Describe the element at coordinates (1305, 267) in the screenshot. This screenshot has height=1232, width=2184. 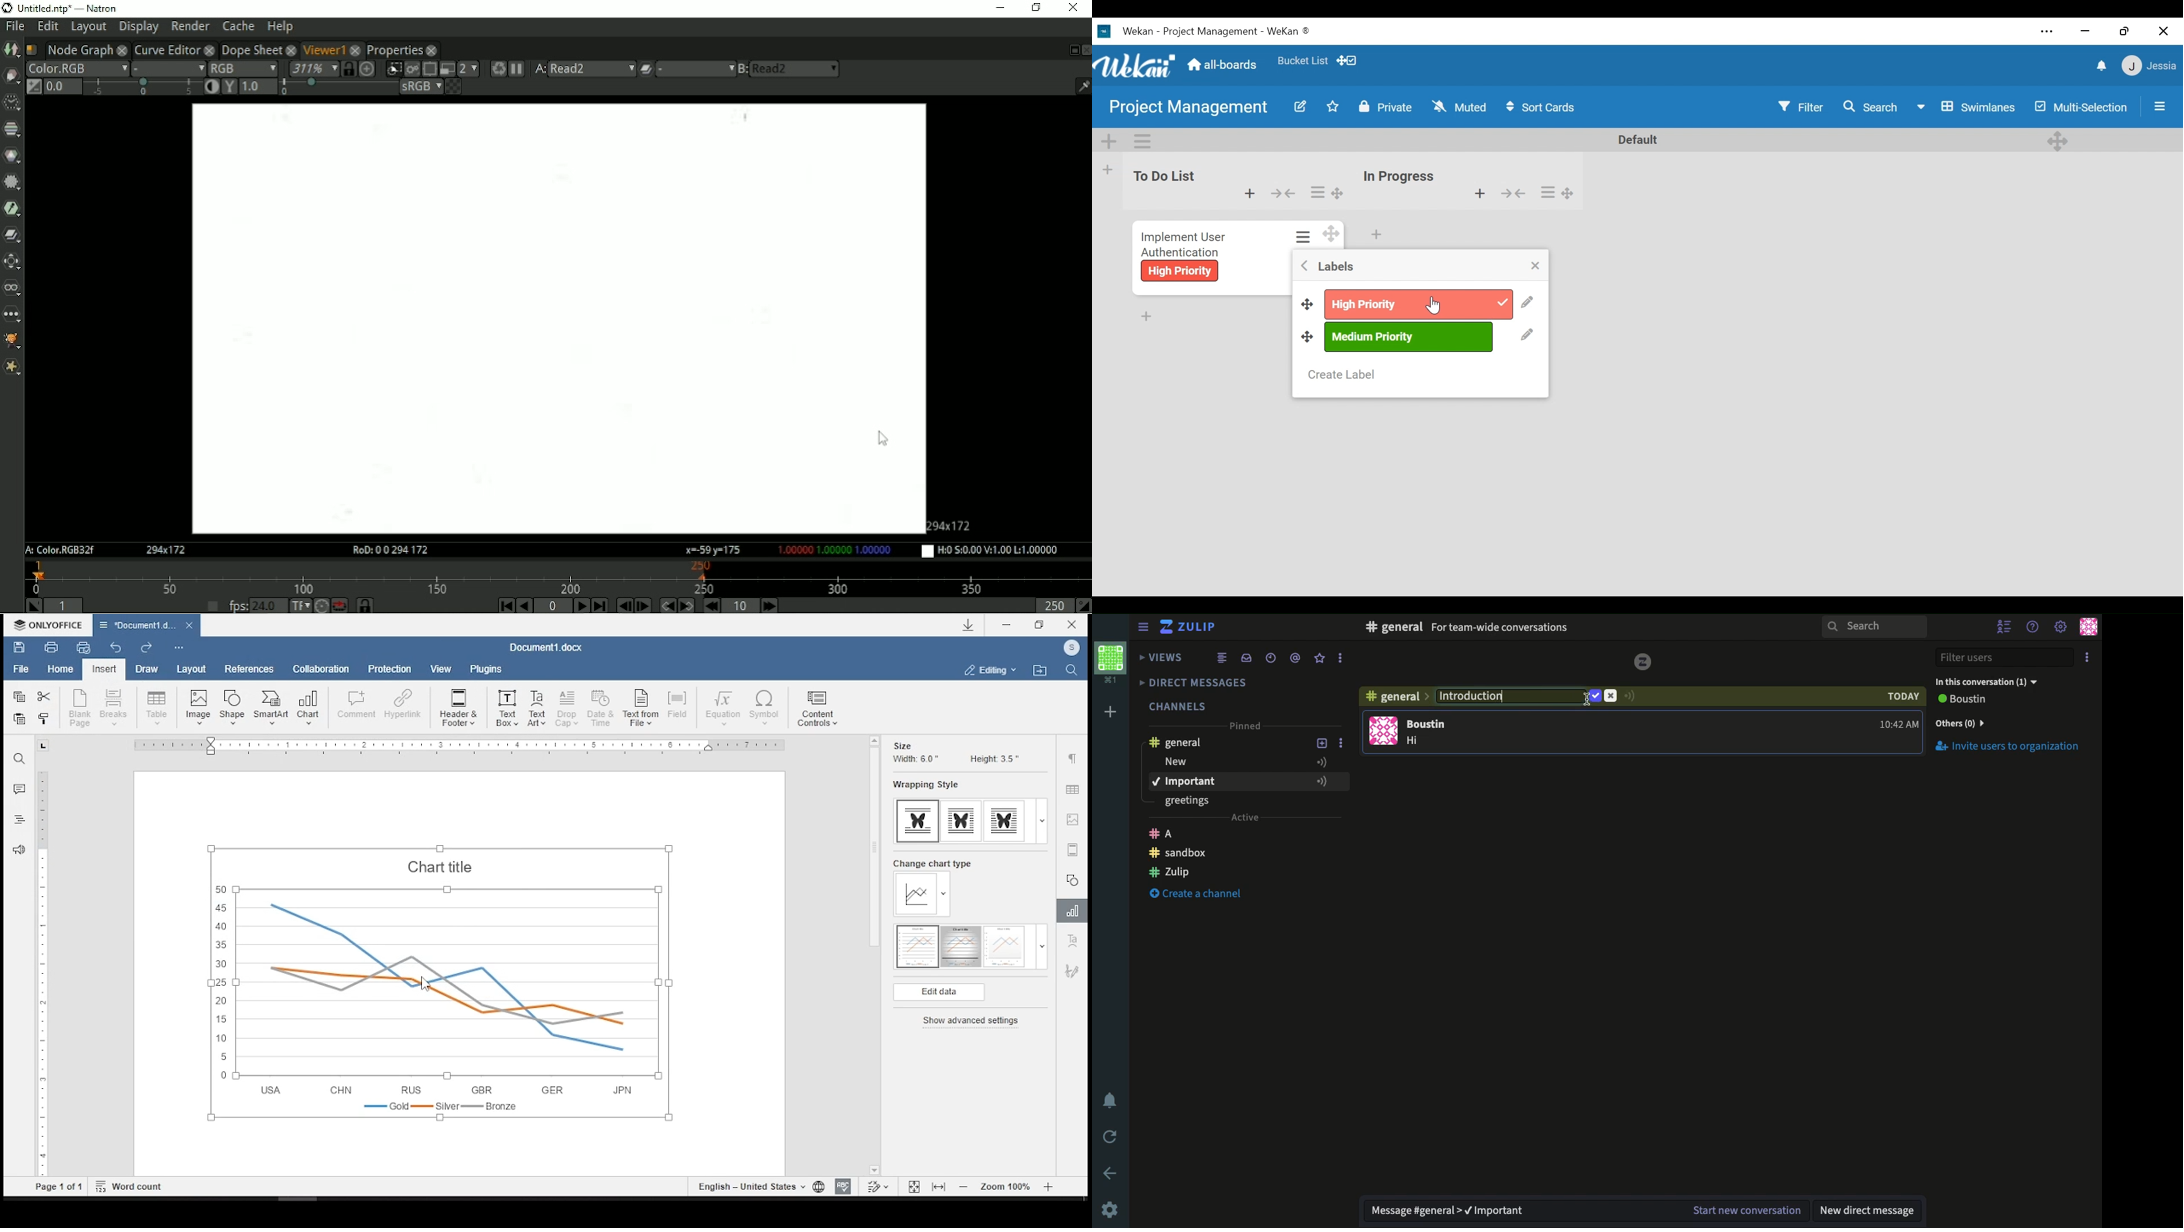
I see `previous` at that location.